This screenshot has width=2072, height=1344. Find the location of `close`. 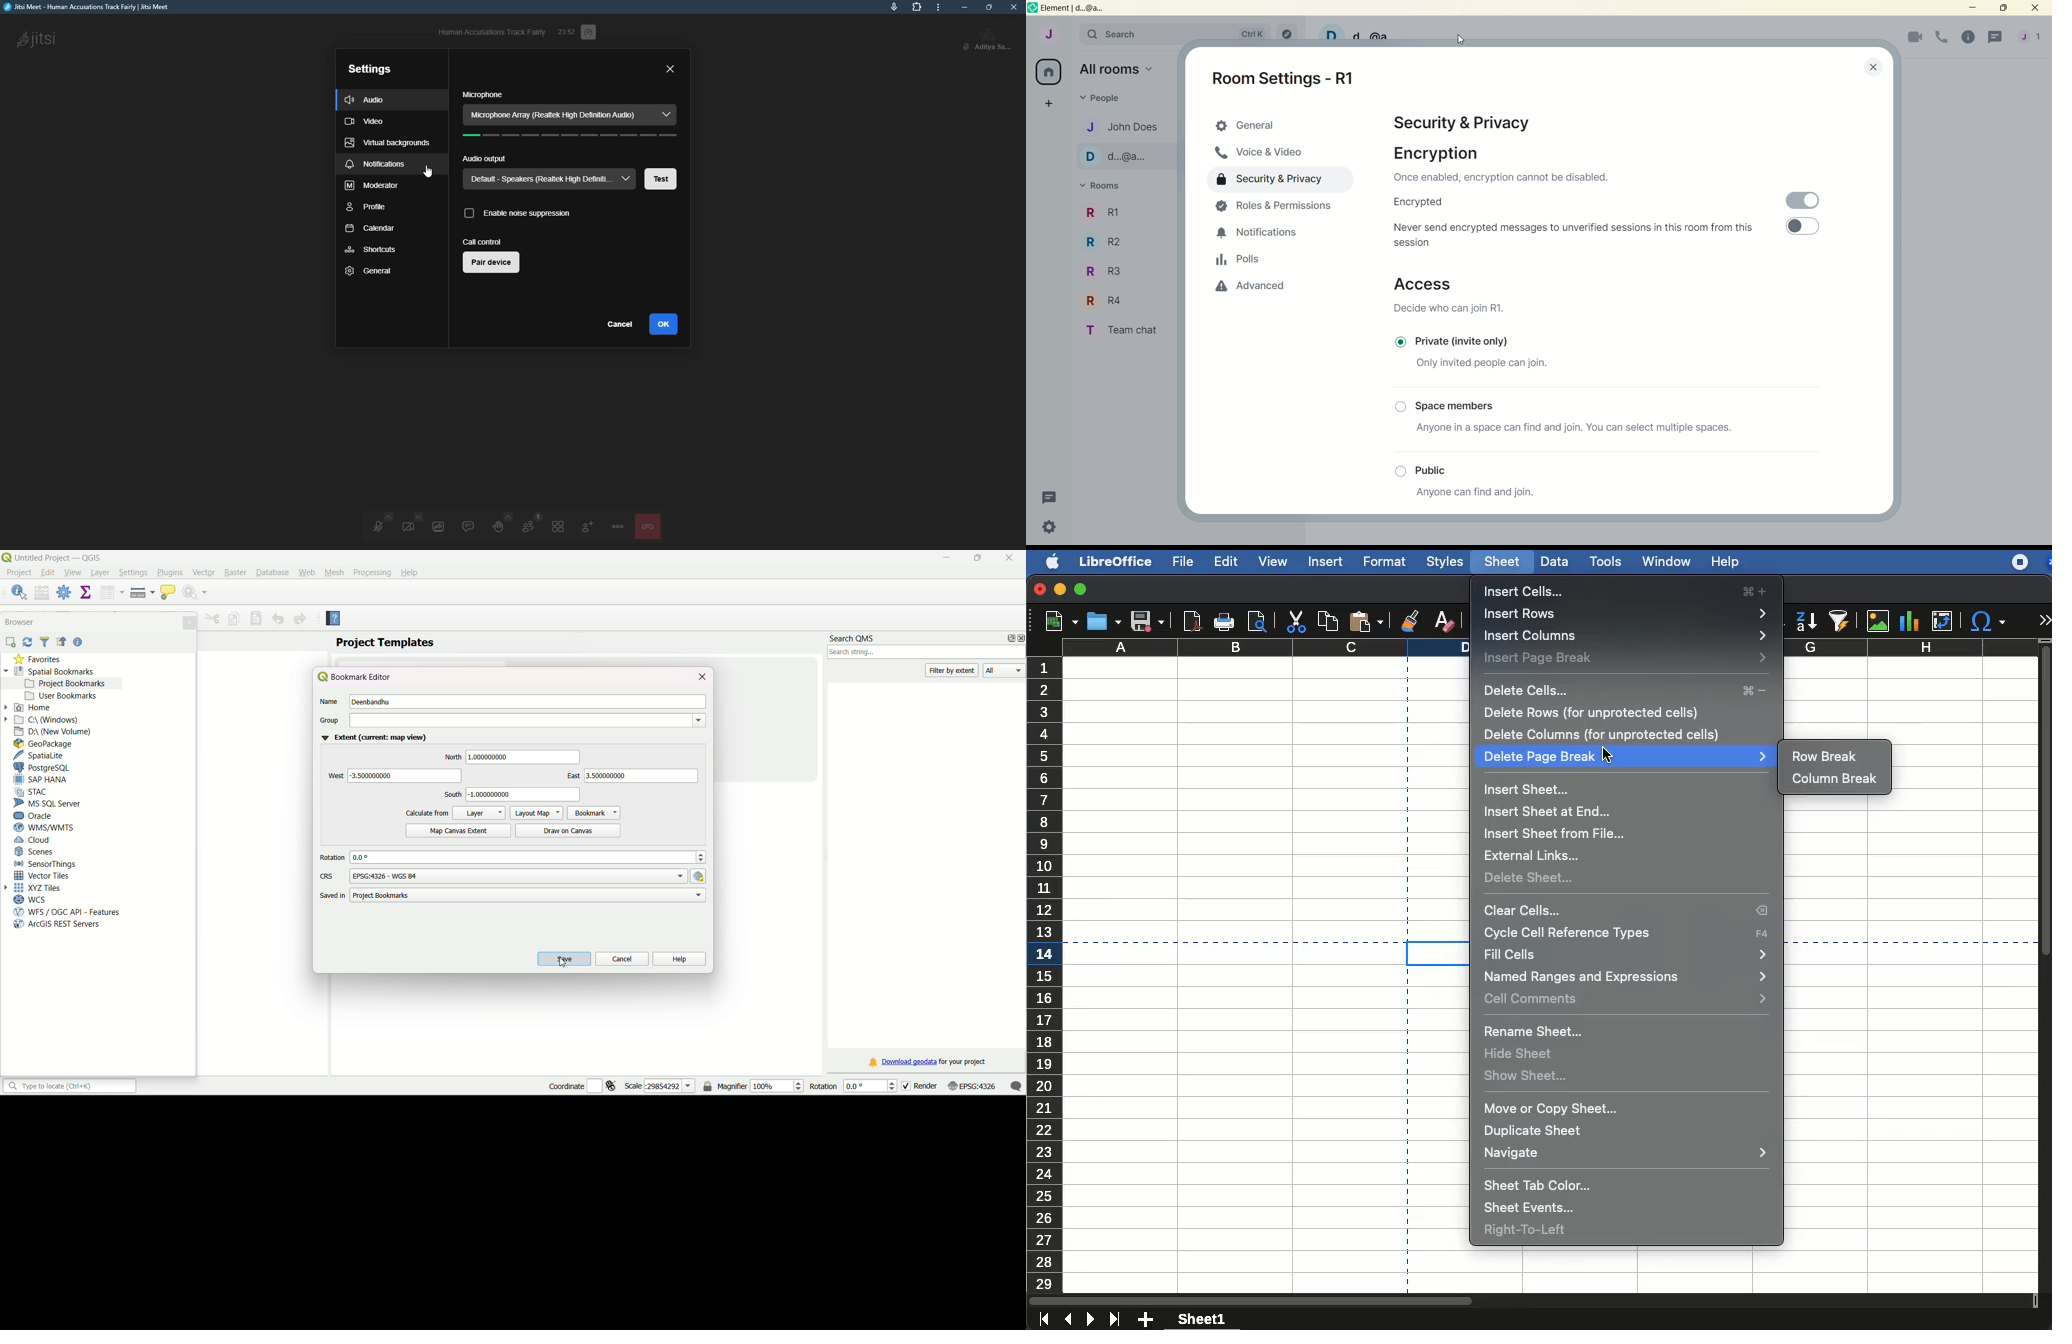

close is located at coordinates (1862, 68).